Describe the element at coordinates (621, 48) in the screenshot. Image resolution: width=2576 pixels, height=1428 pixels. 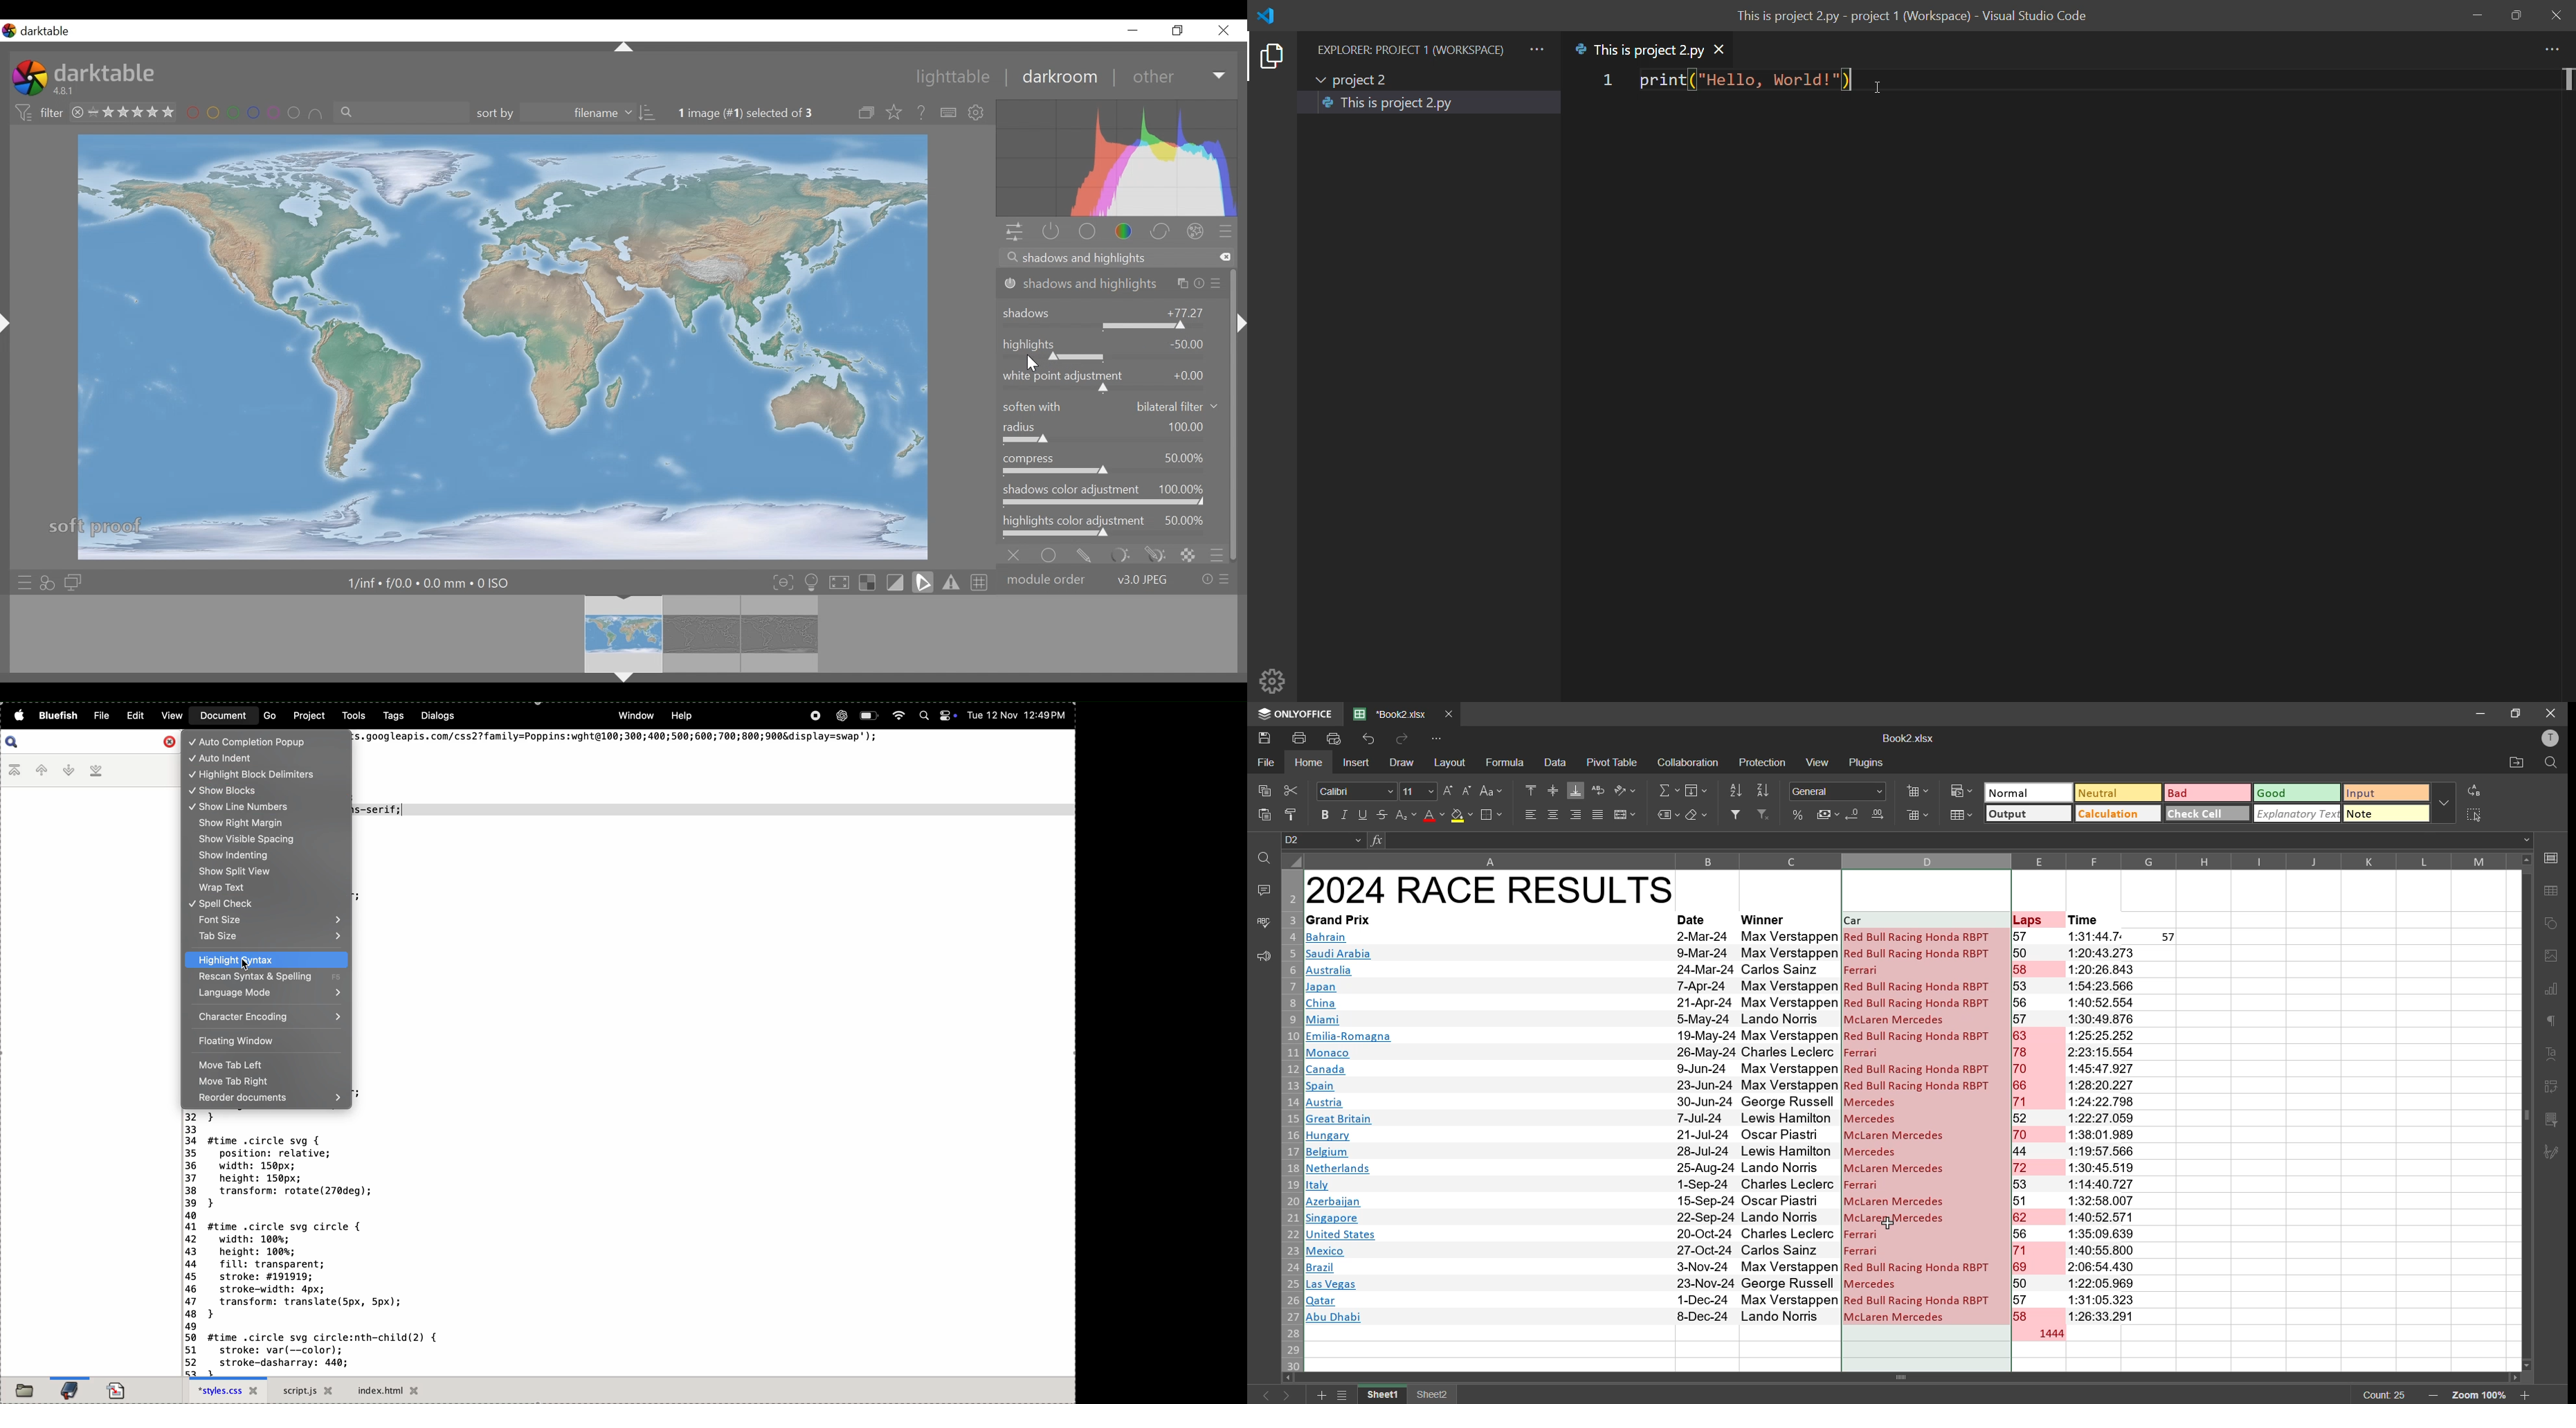
I see `` at that location.